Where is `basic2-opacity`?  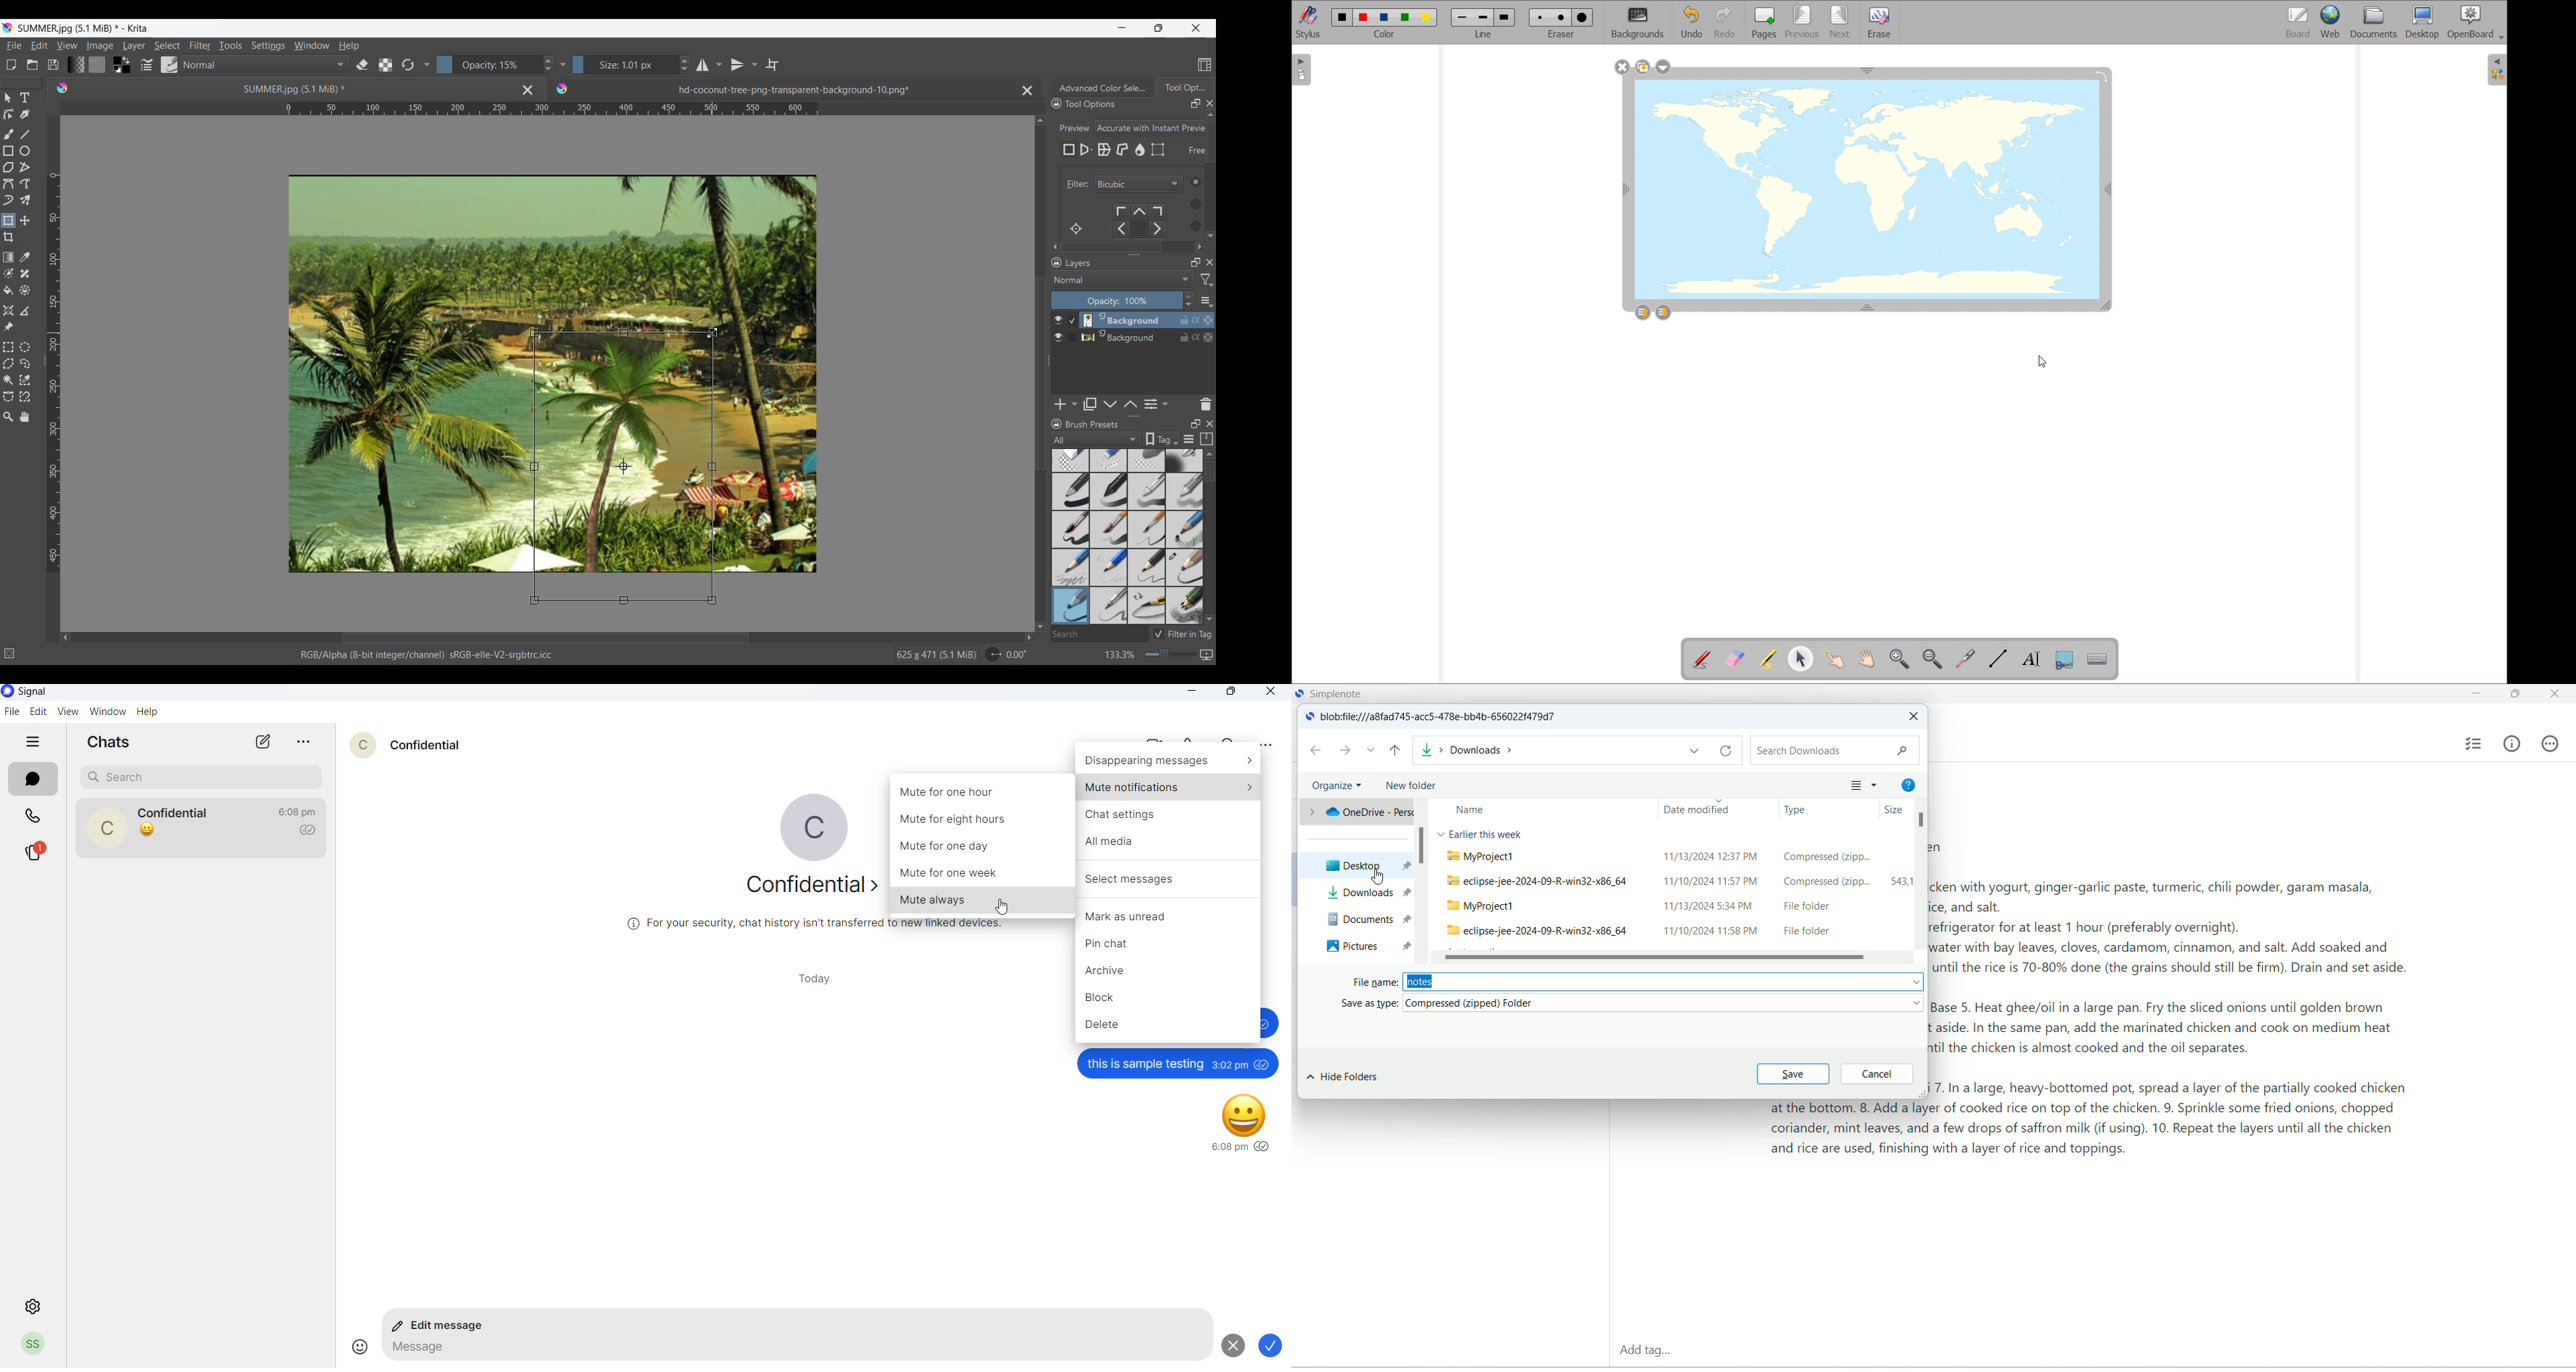
basic2-opacity is located at coordinates (1109, 491).